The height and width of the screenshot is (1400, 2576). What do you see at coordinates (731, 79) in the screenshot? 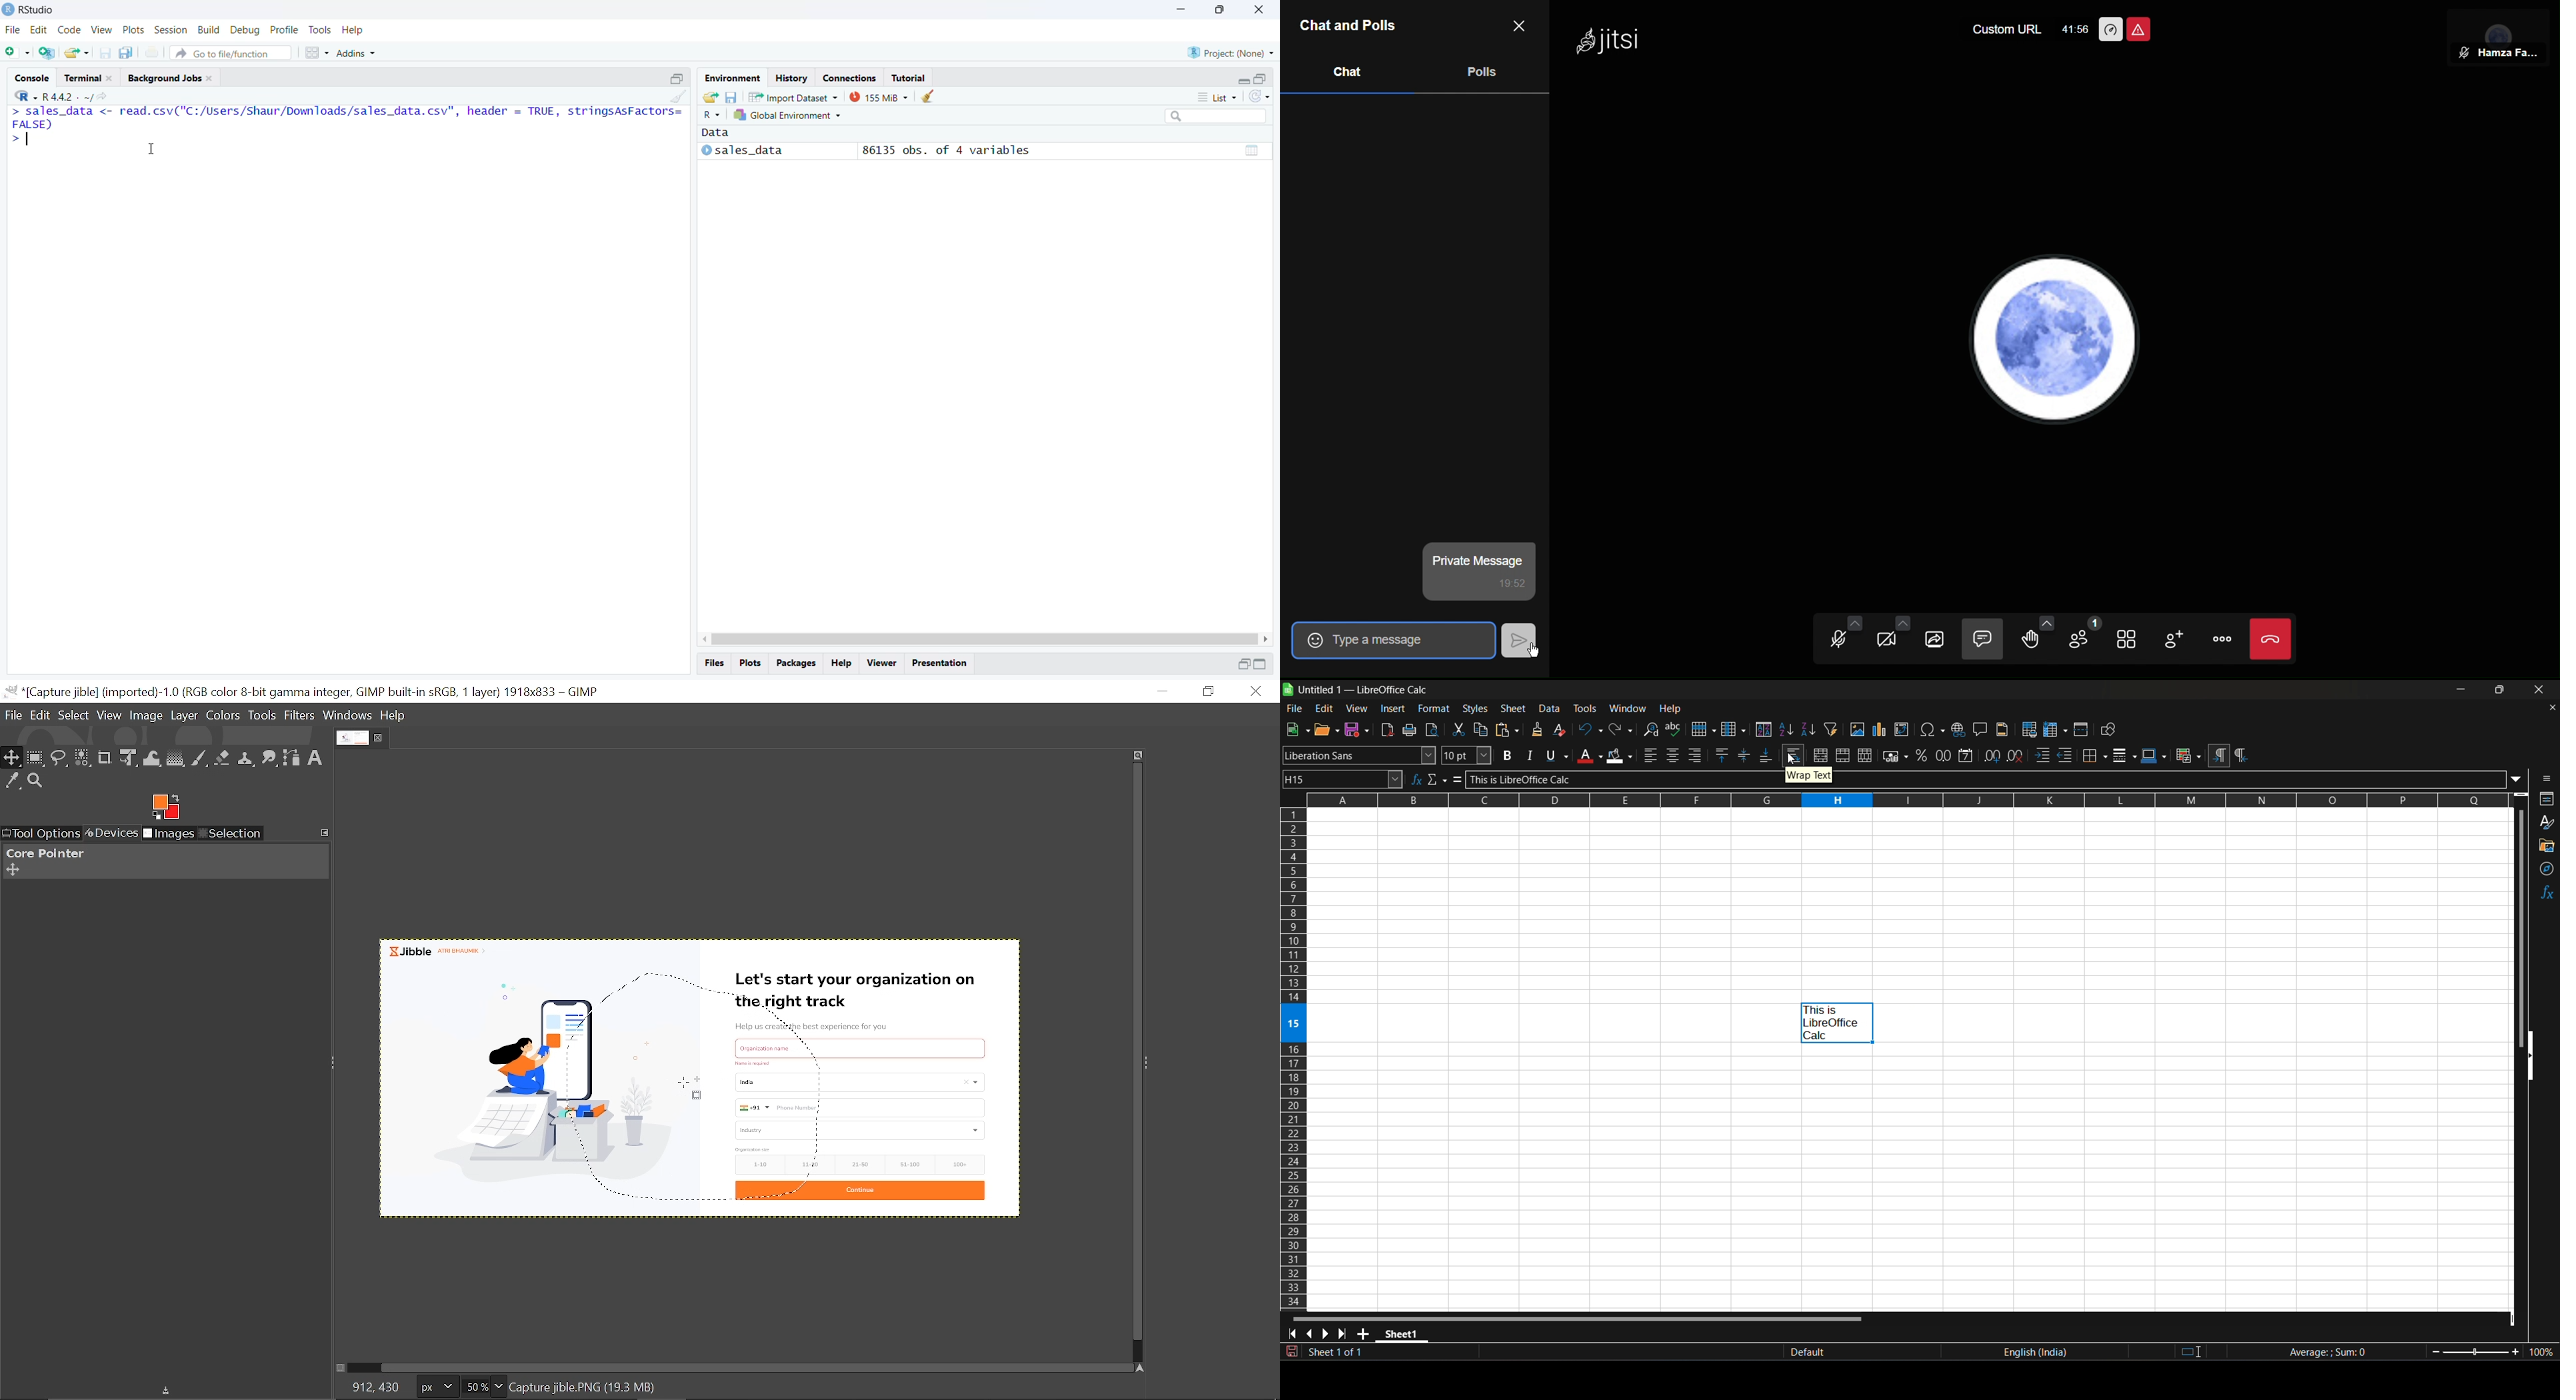
I see `Environment` at bounding box center [731, 79].